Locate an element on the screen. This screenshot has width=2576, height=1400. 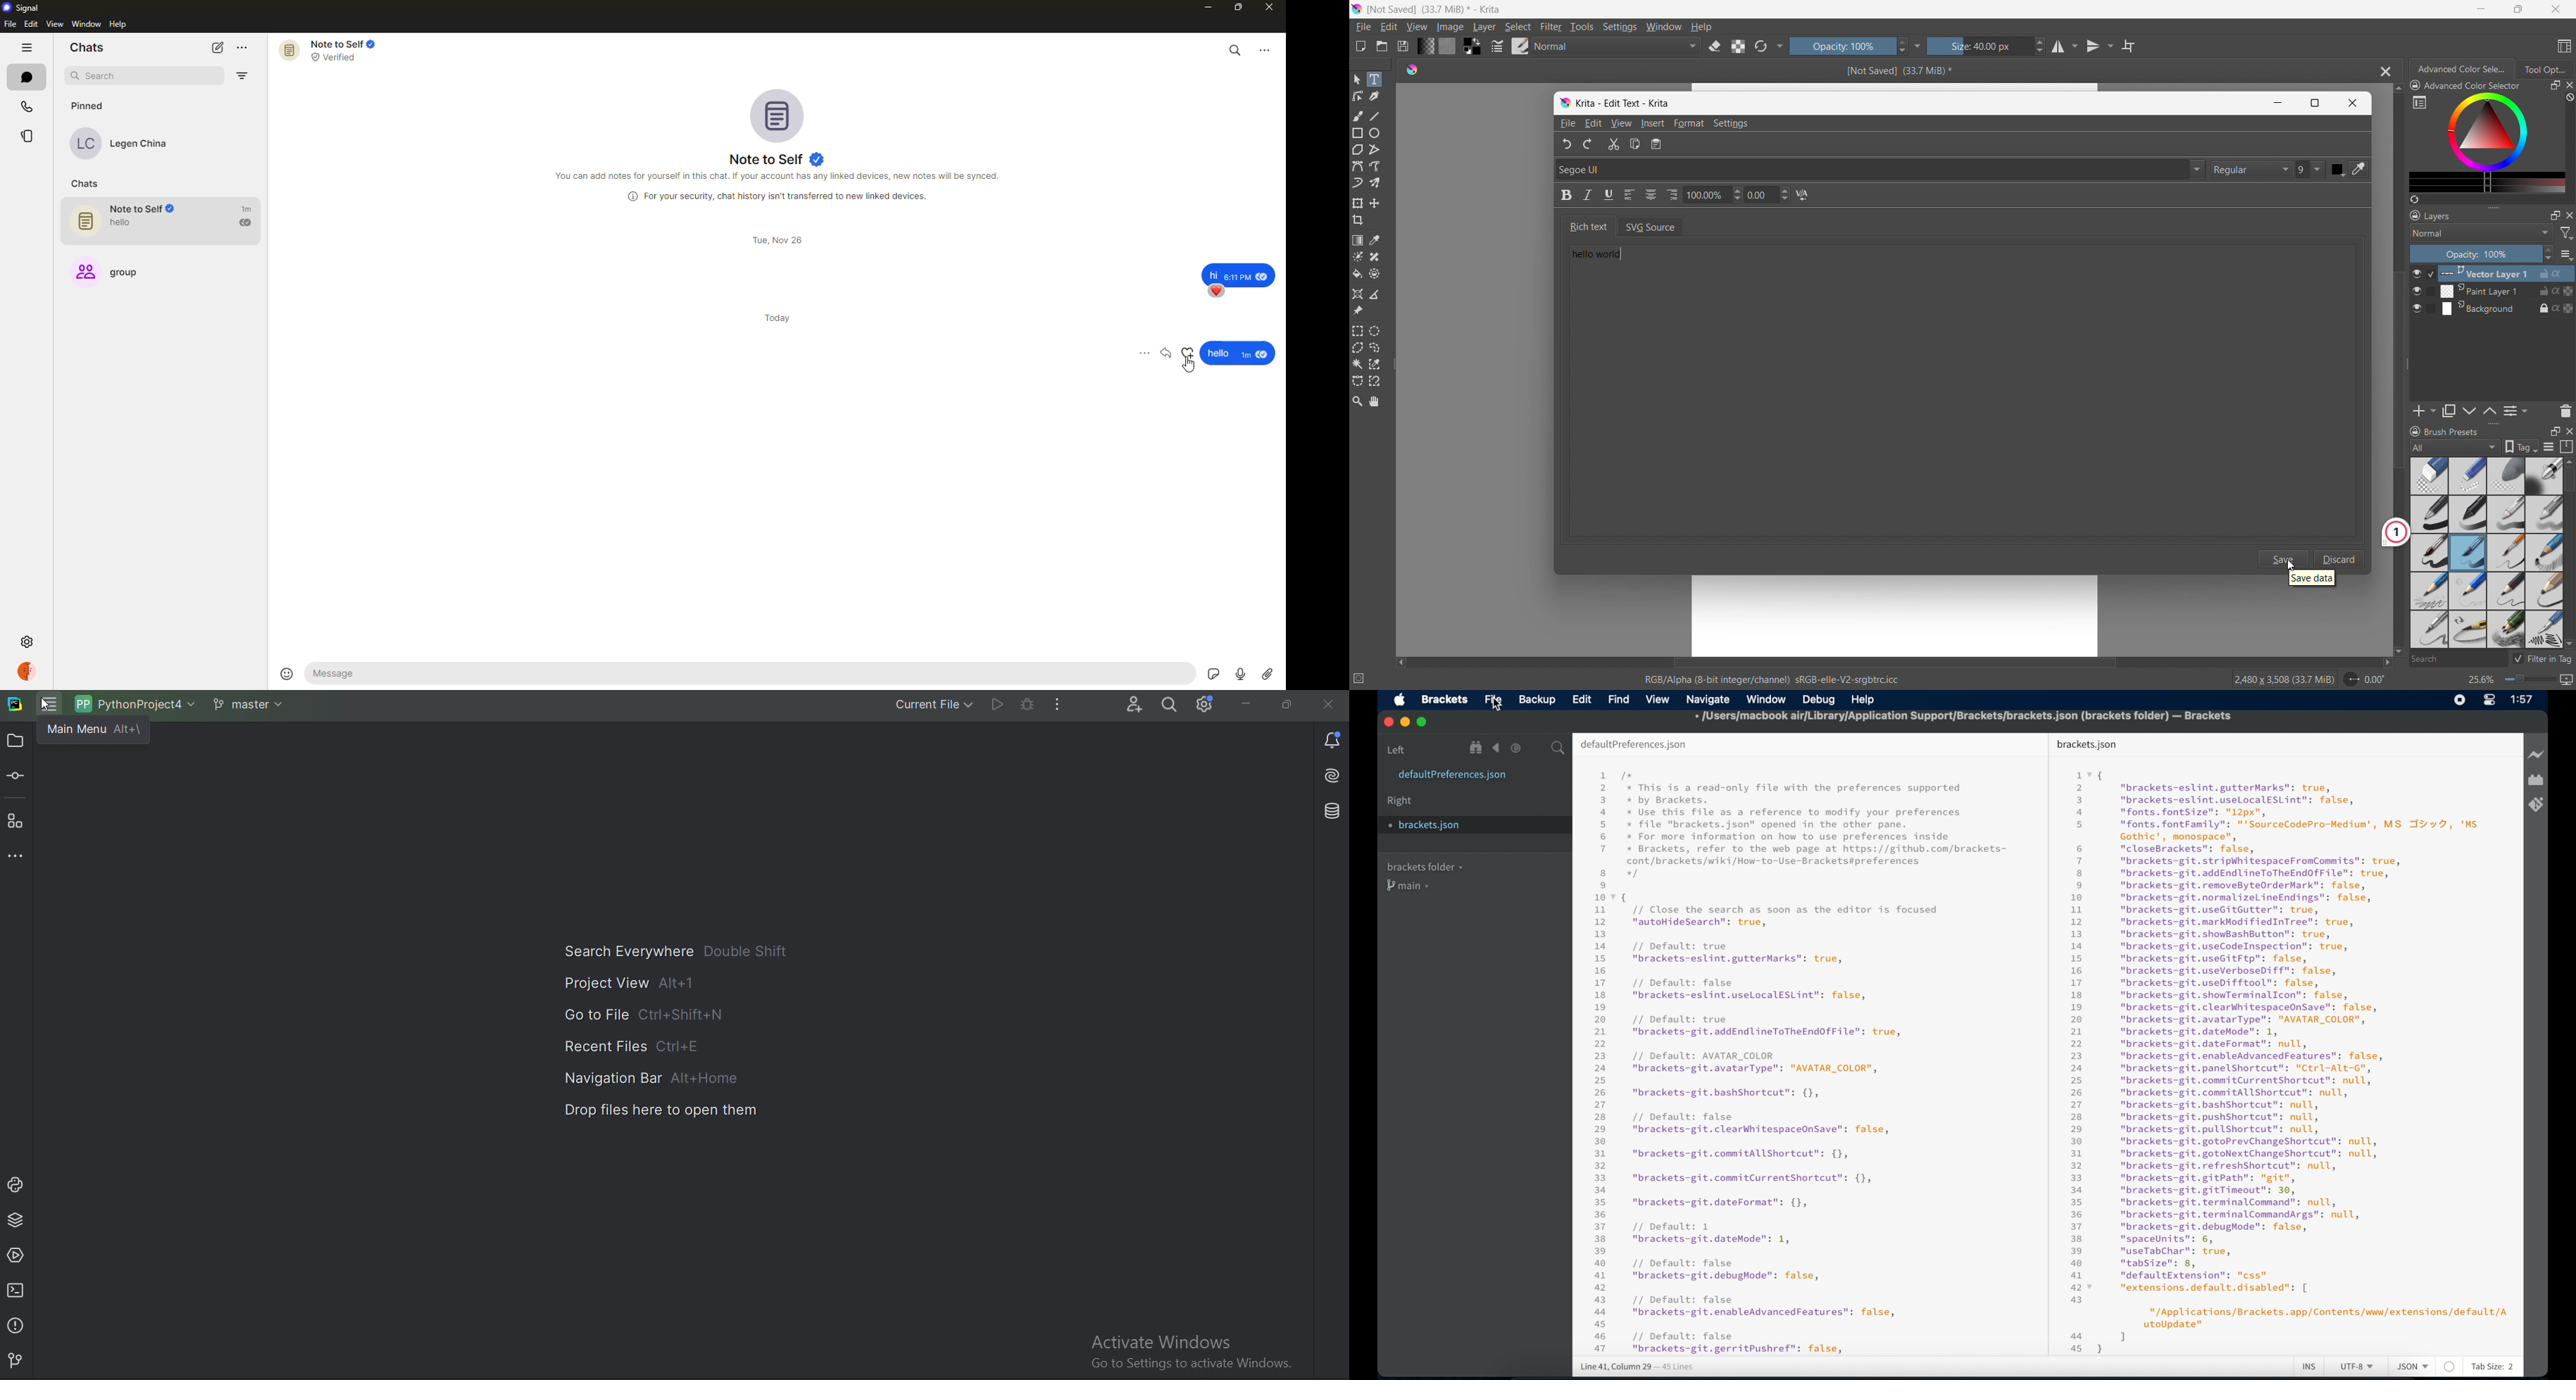
Insert is located at coordinates (1653, 124).